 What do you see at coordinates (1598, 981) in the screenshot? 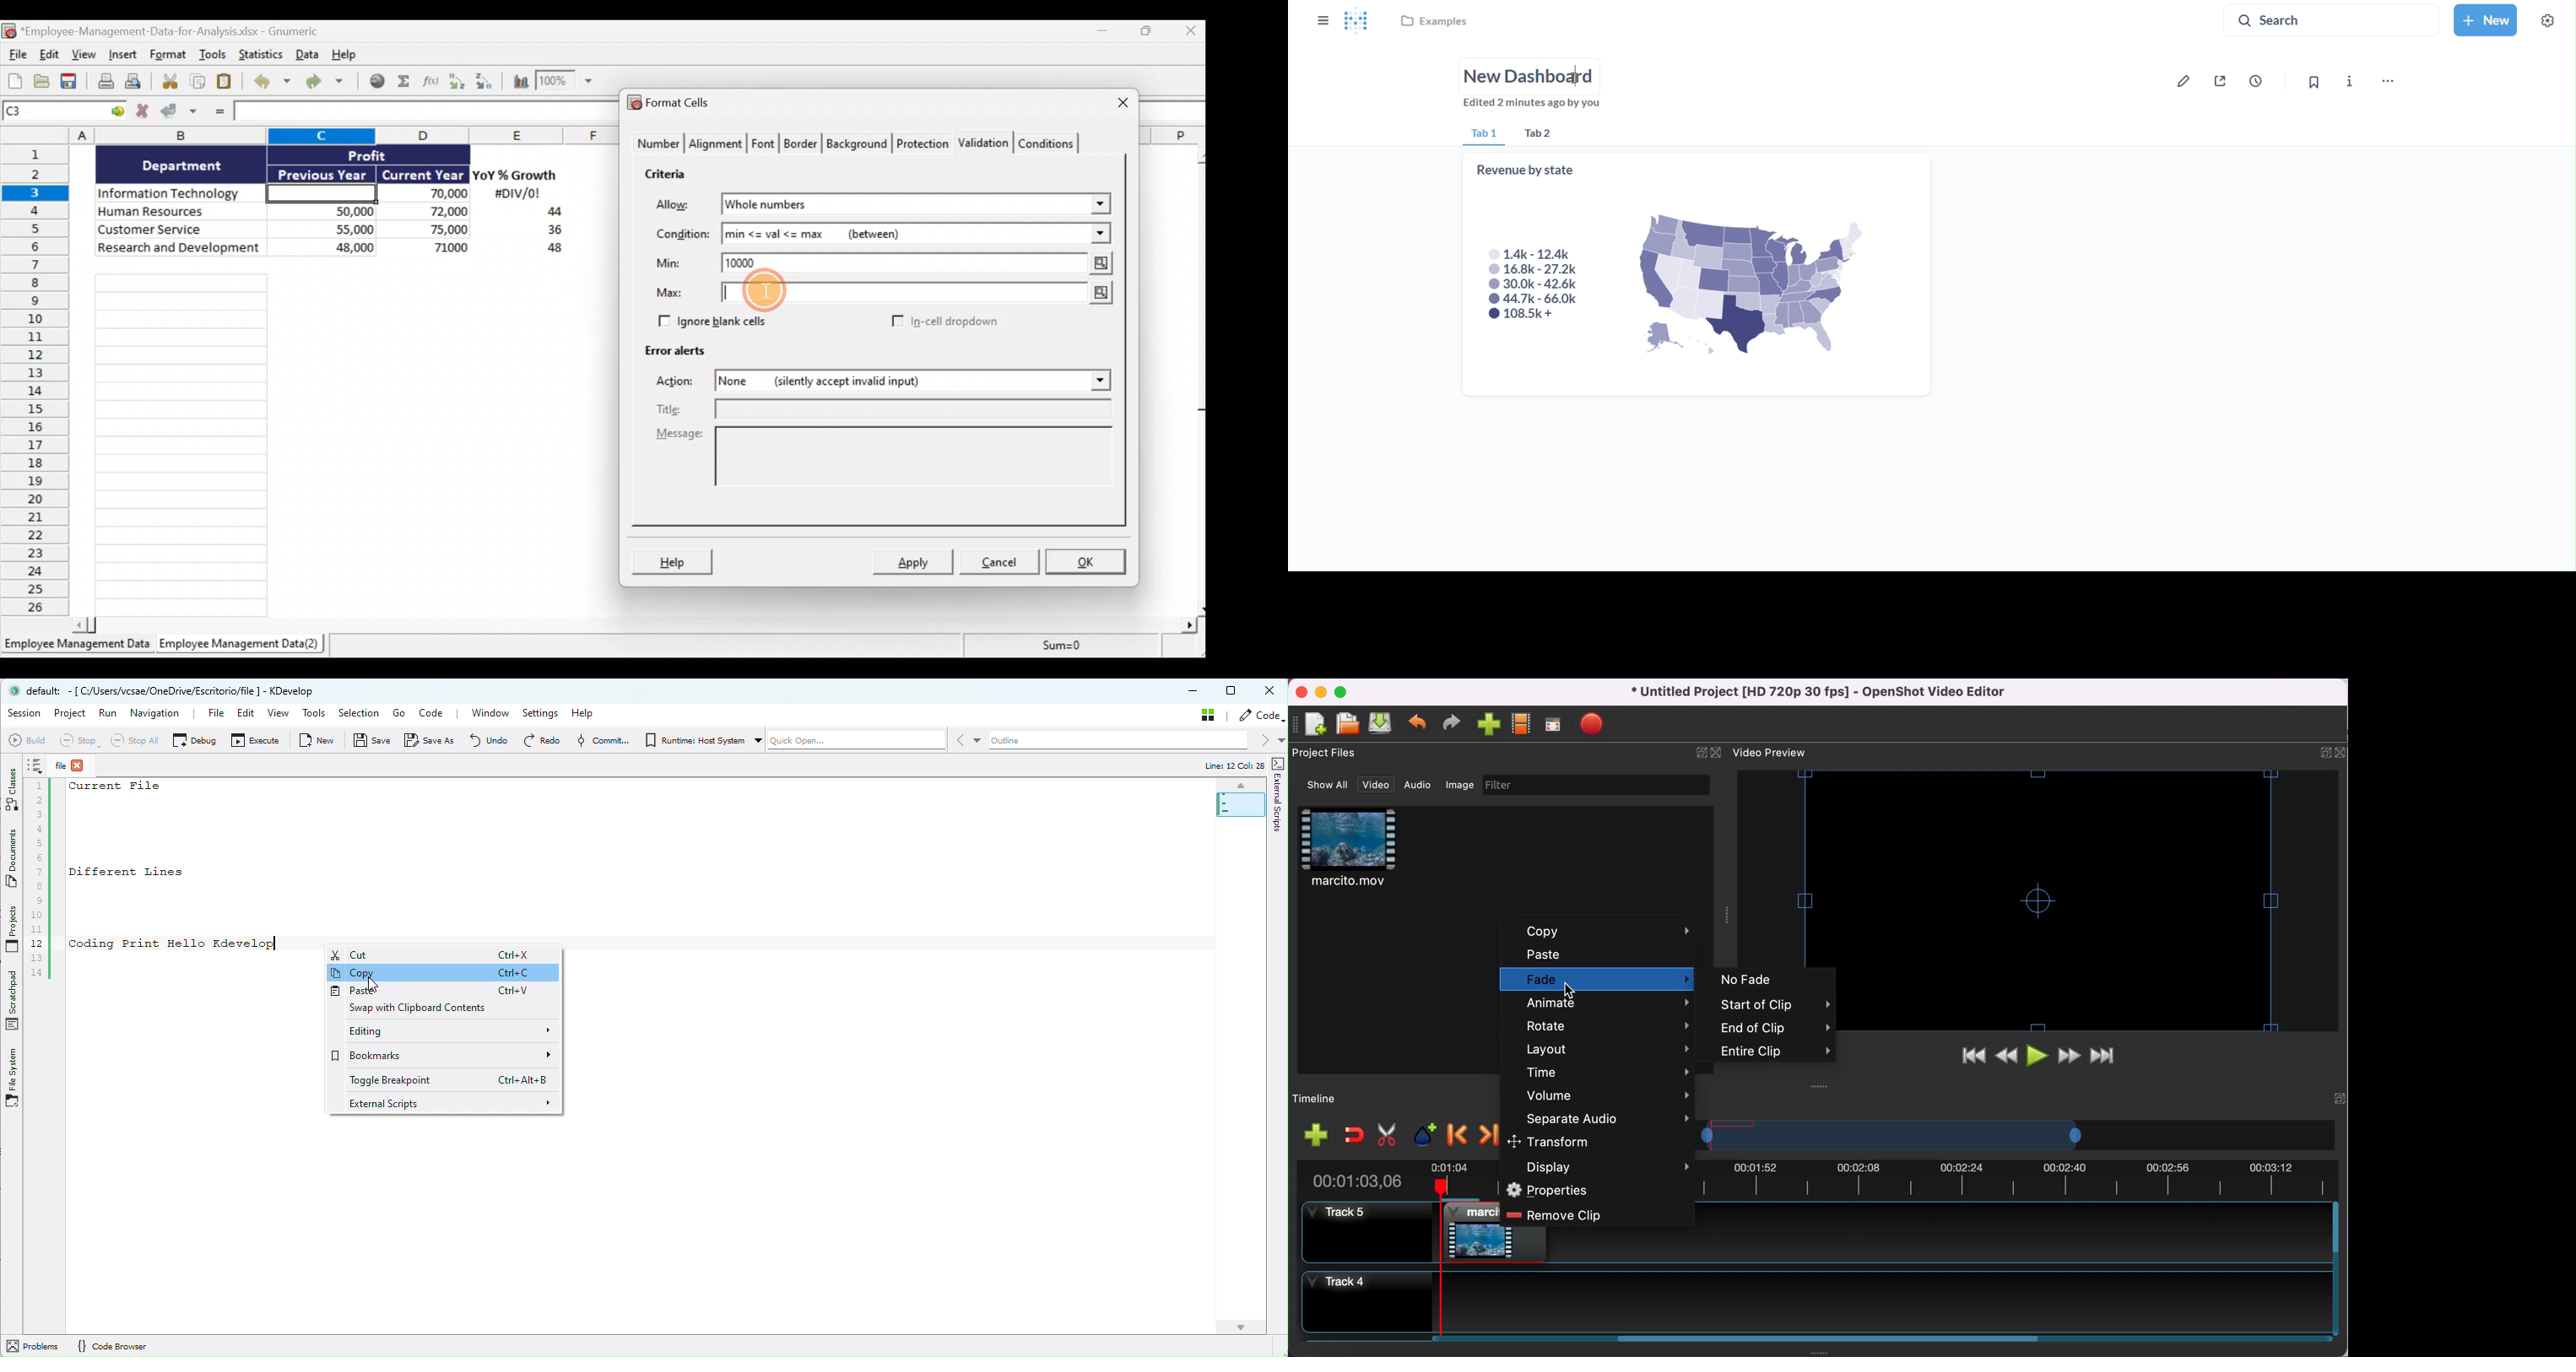
I see `fade` at bounding box center [1598, 981].